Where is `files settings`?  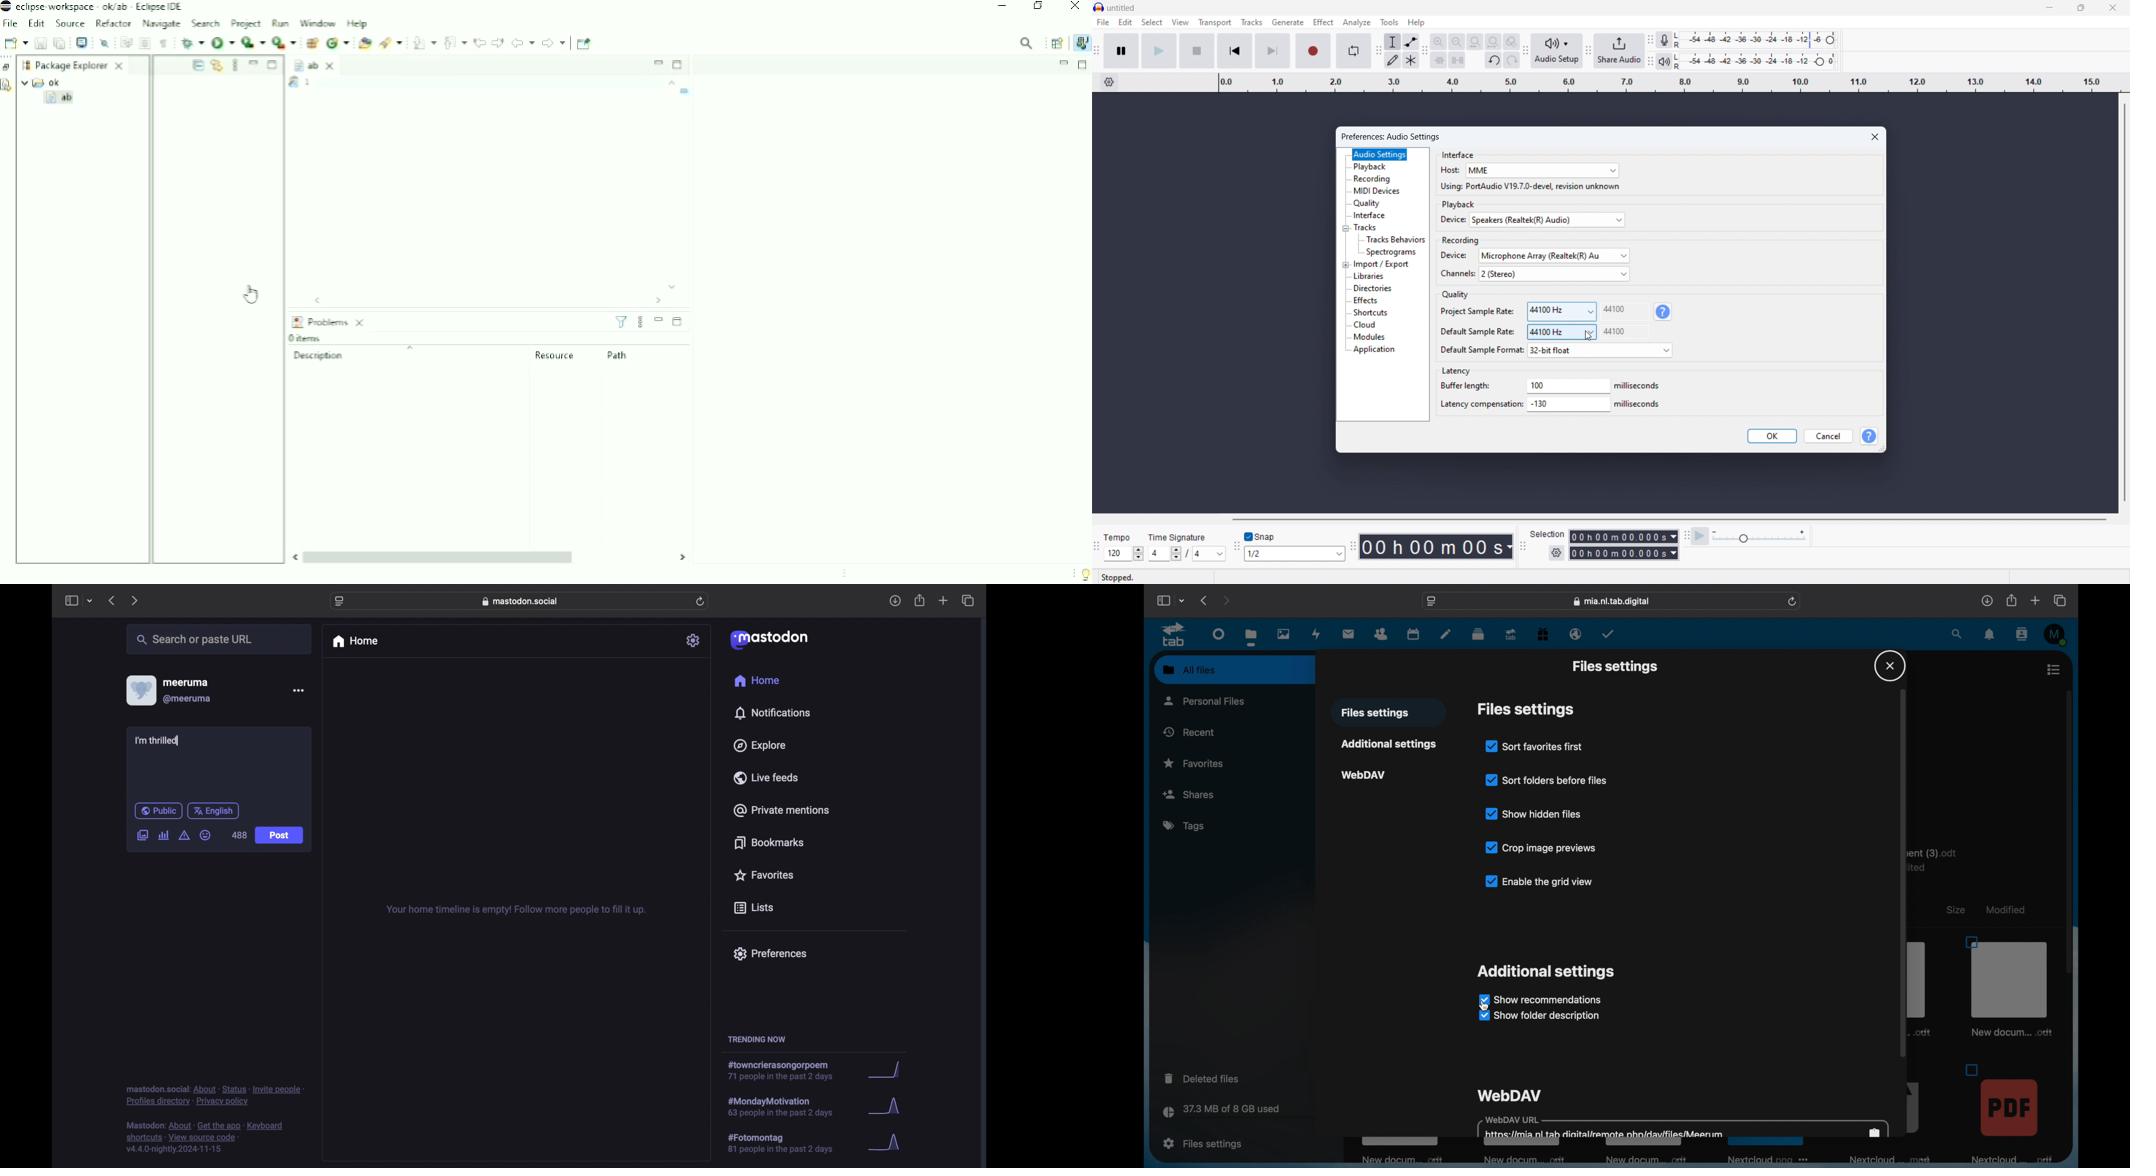
files settings is located at coordinates (1202, 1143).